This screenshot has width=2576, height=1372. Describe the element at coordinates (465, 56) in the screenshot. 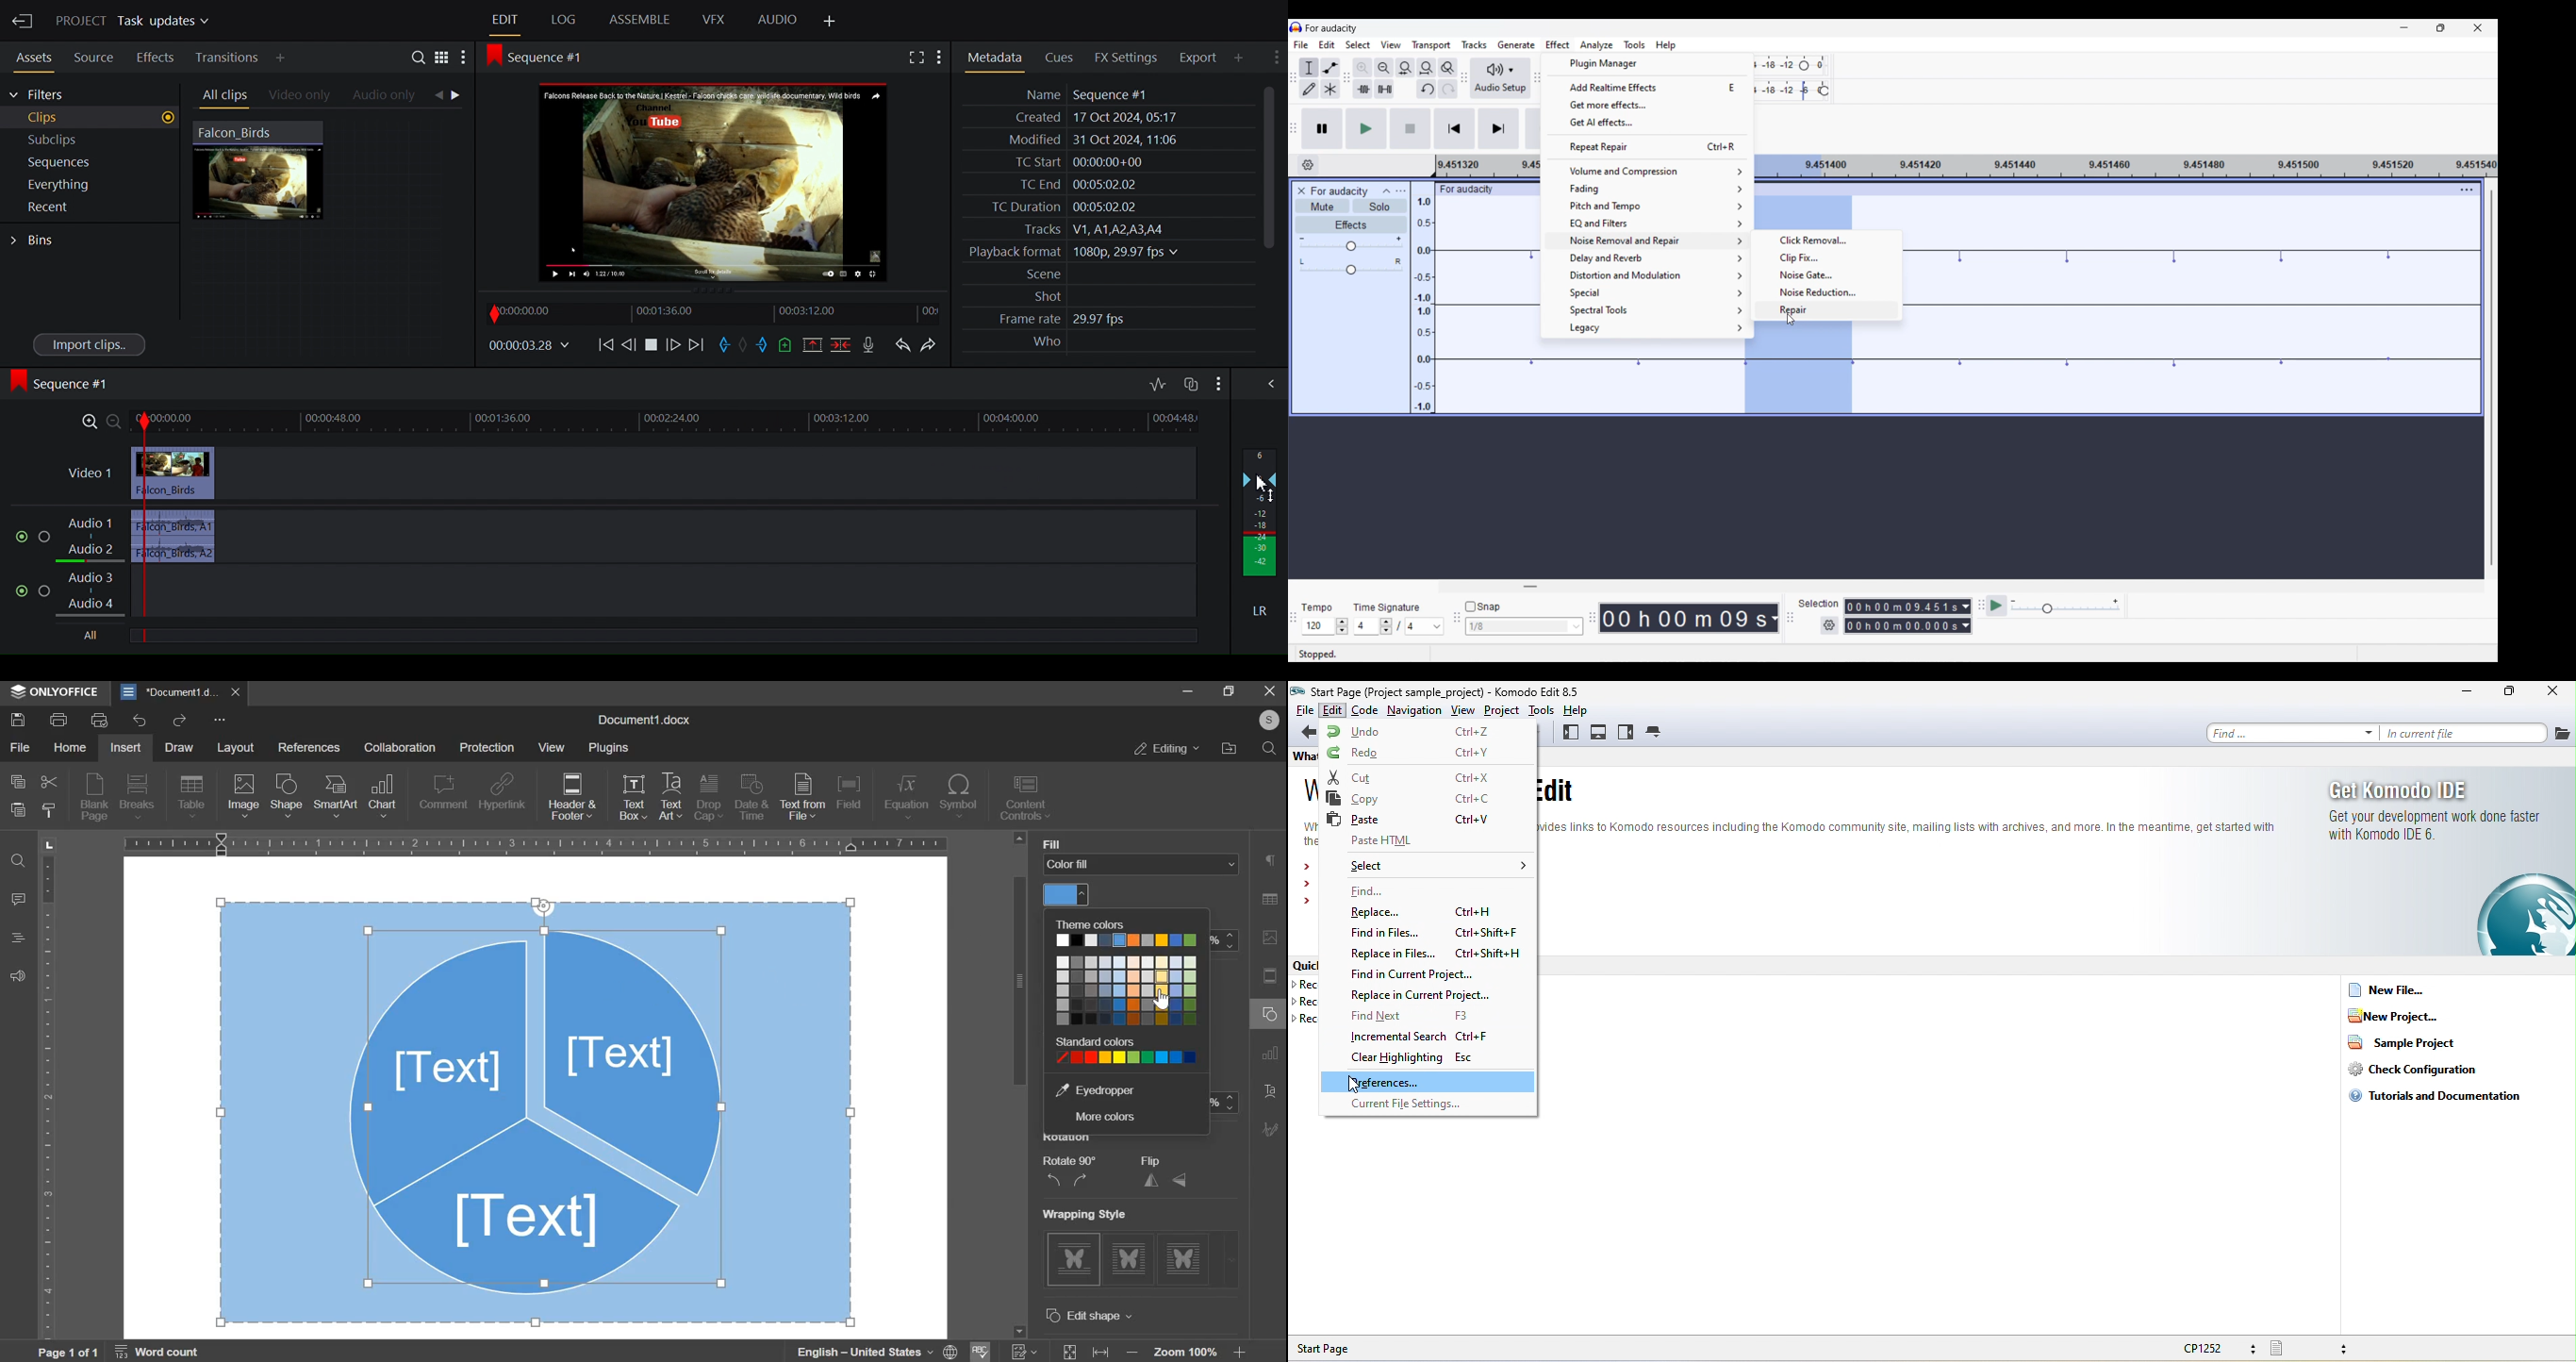

I see `Show settings menu` at that location.